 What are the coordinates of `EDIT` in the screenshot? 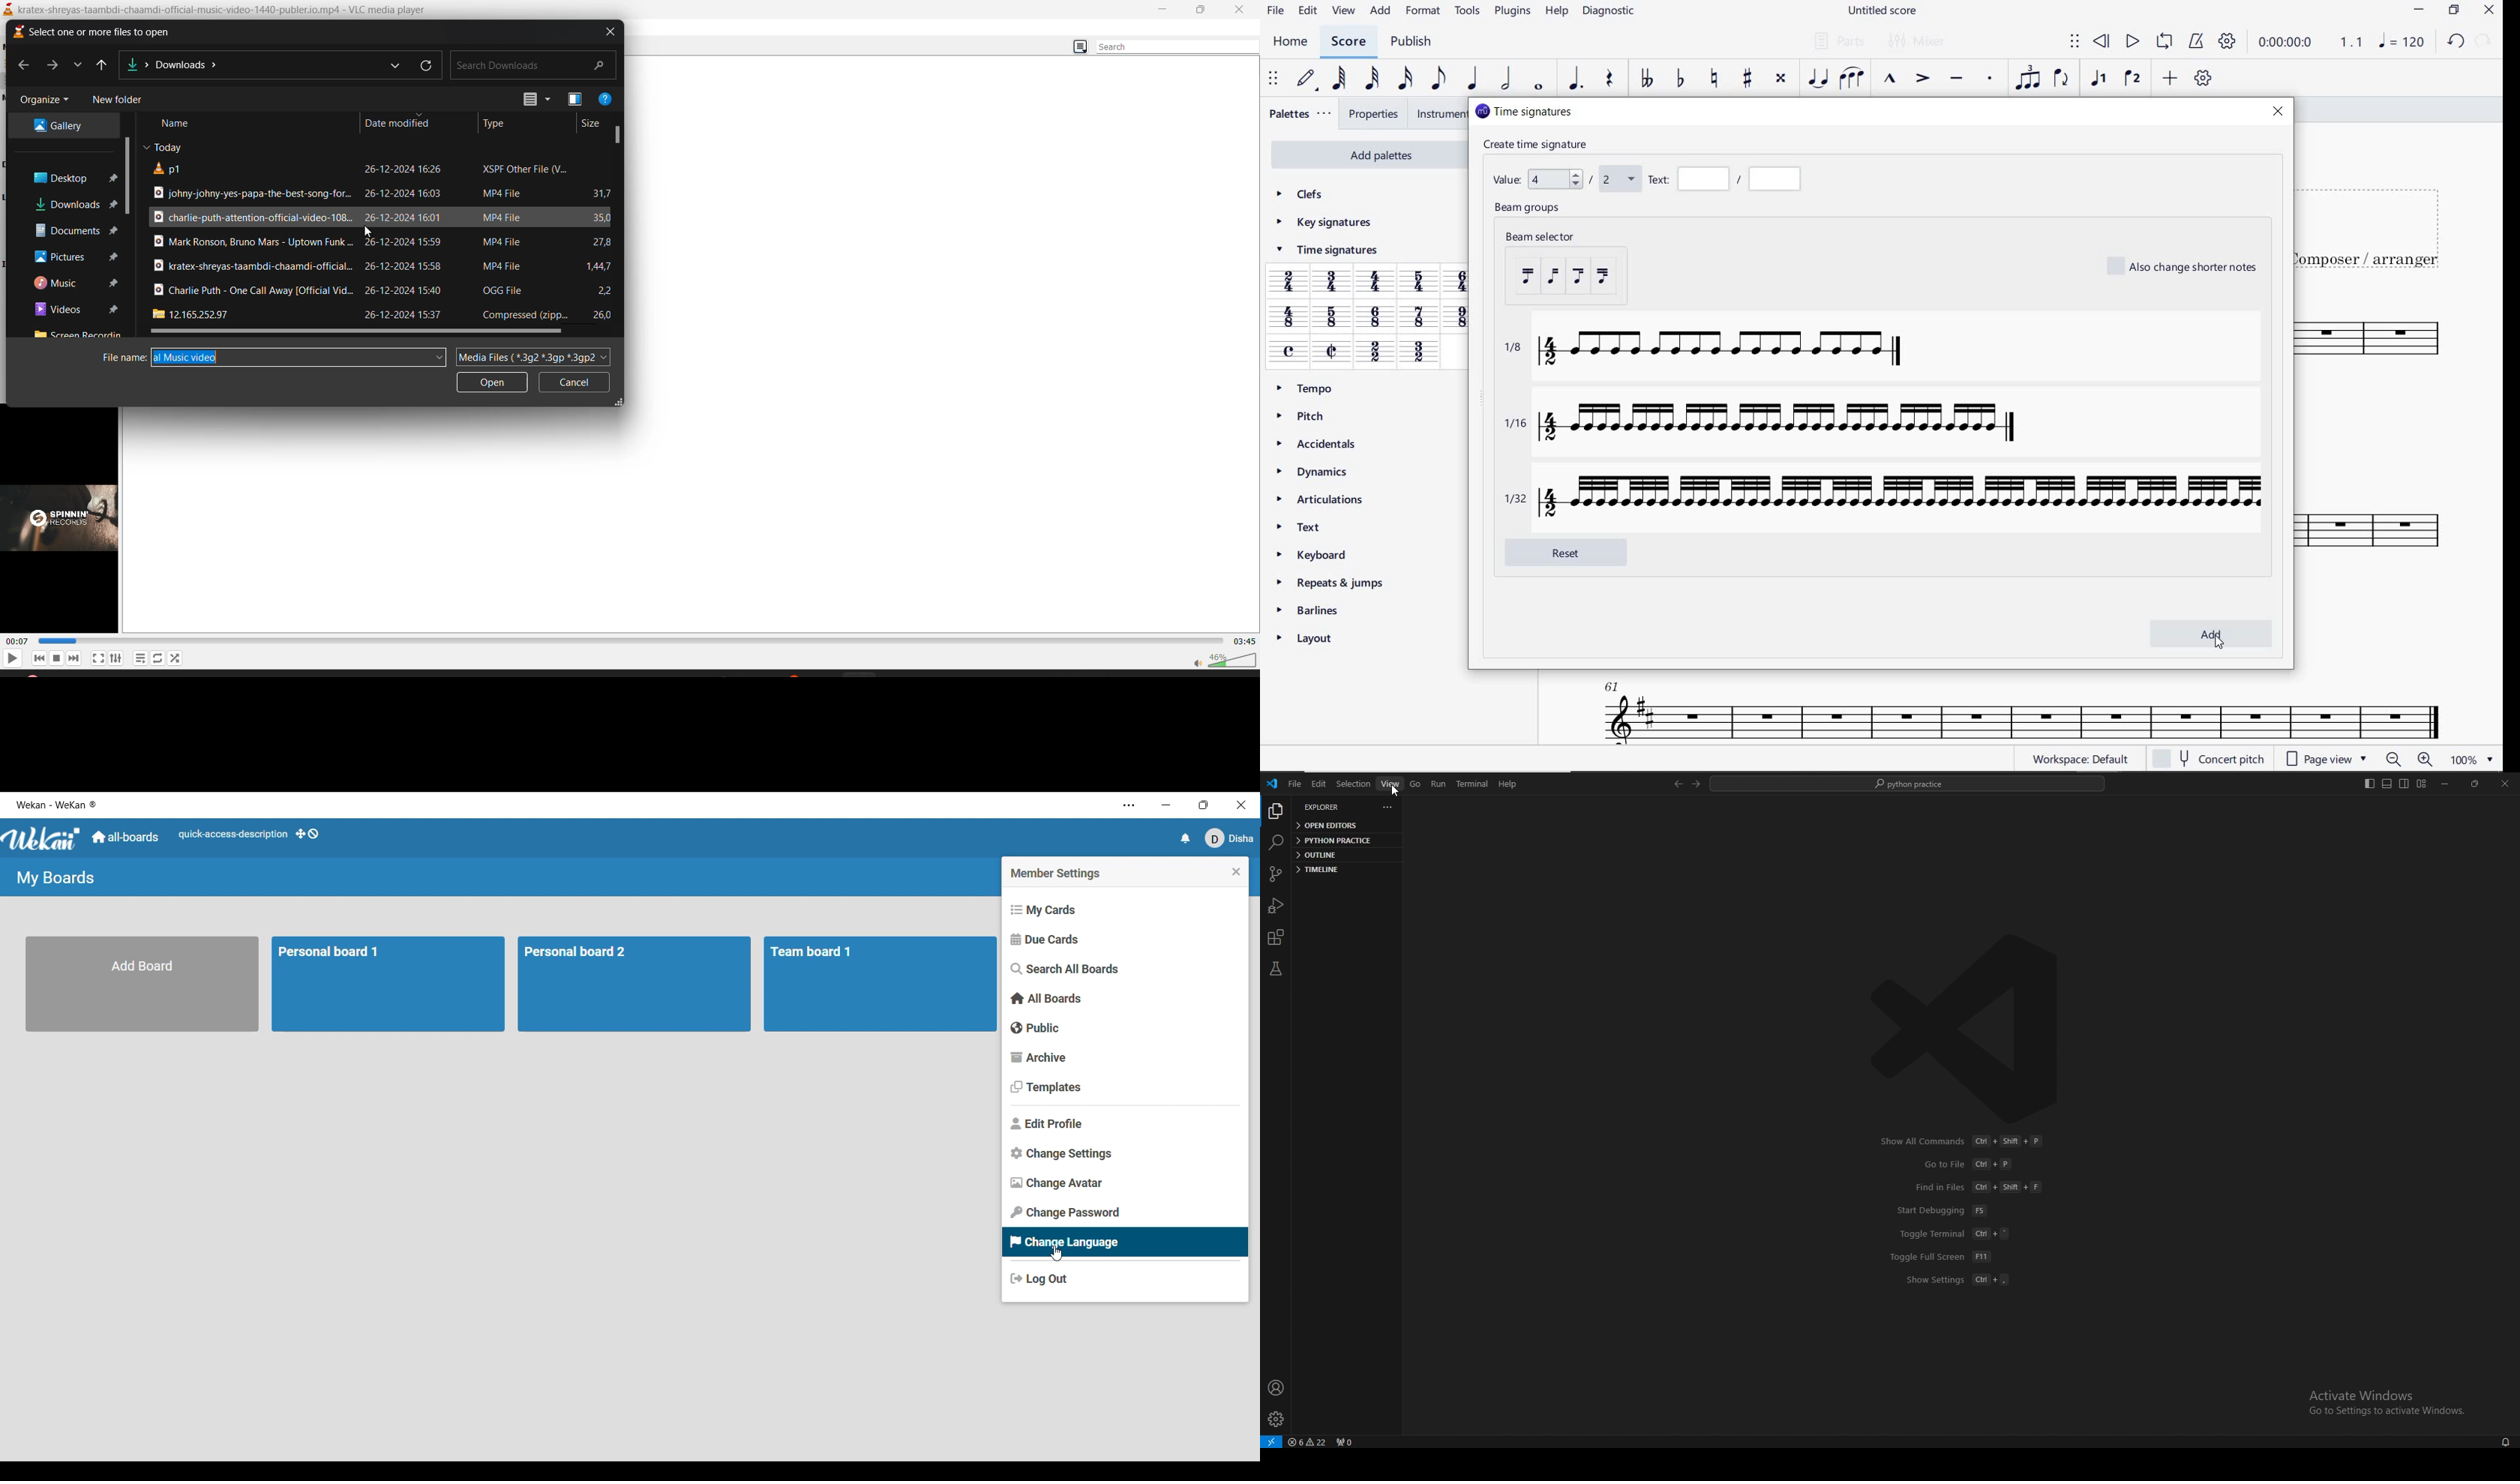 It's located at (1308, 11).